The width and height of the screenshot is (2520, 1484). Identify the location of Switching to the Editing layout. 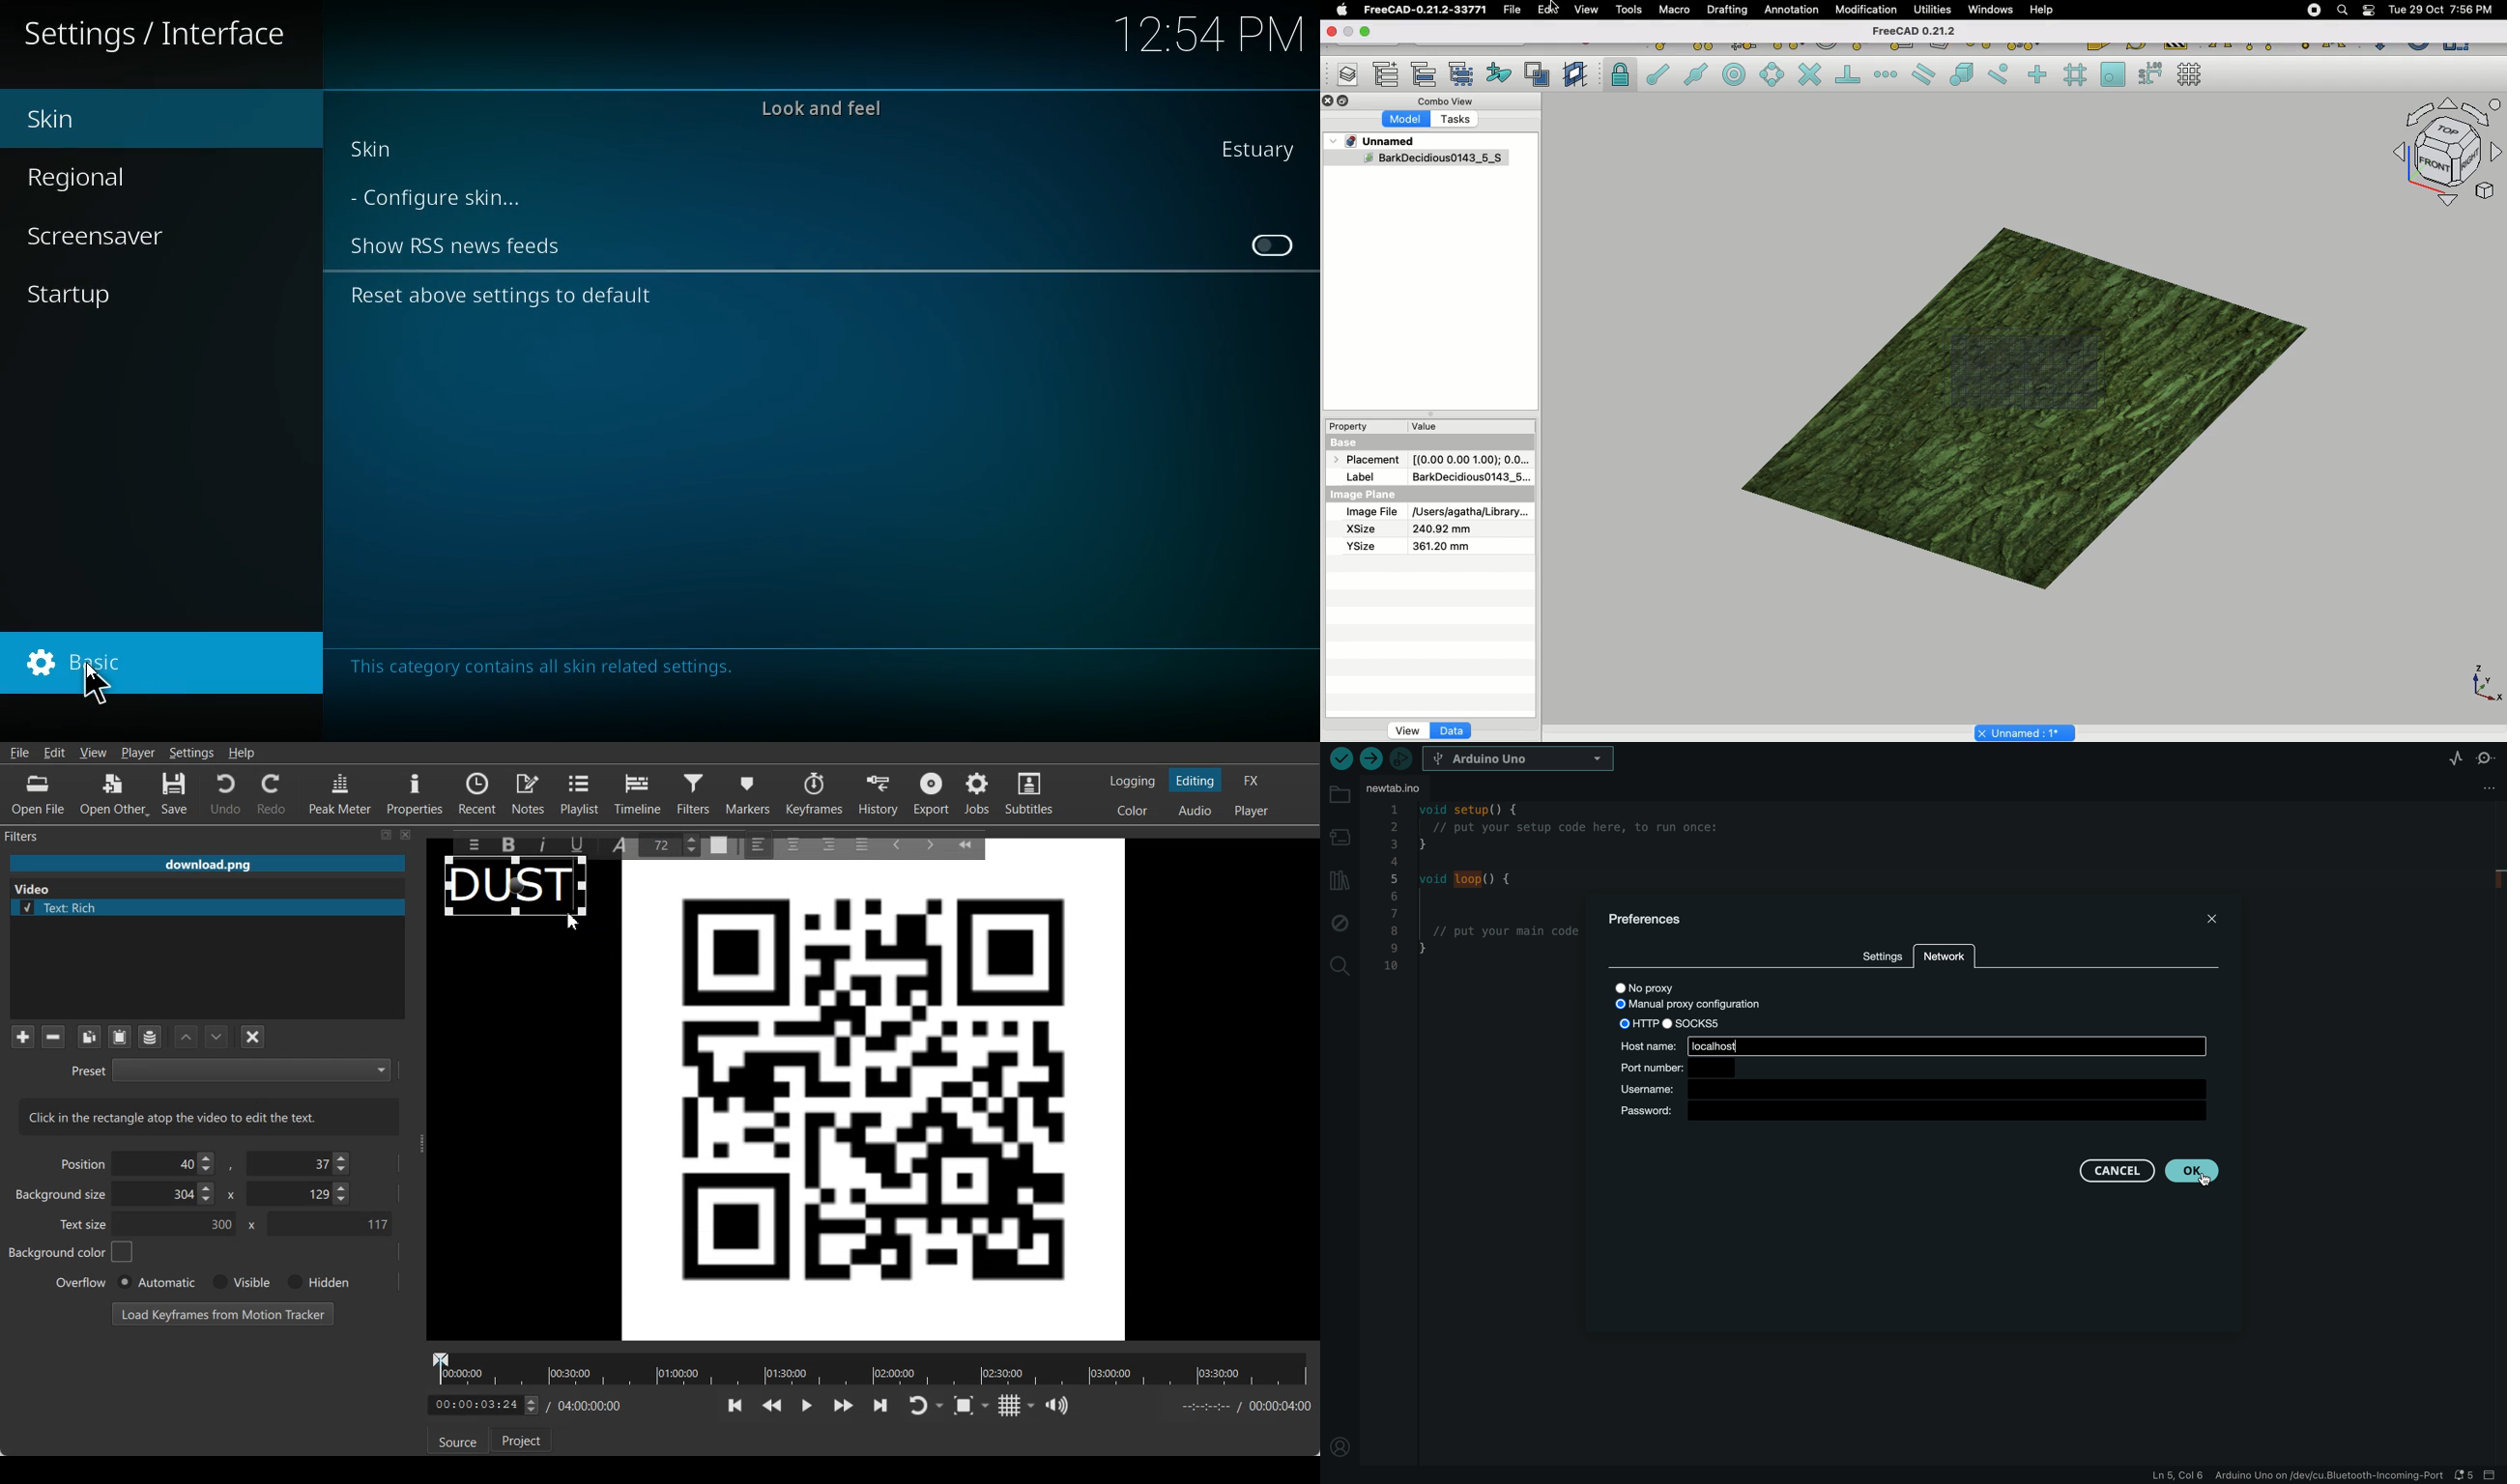
(1195, 781).